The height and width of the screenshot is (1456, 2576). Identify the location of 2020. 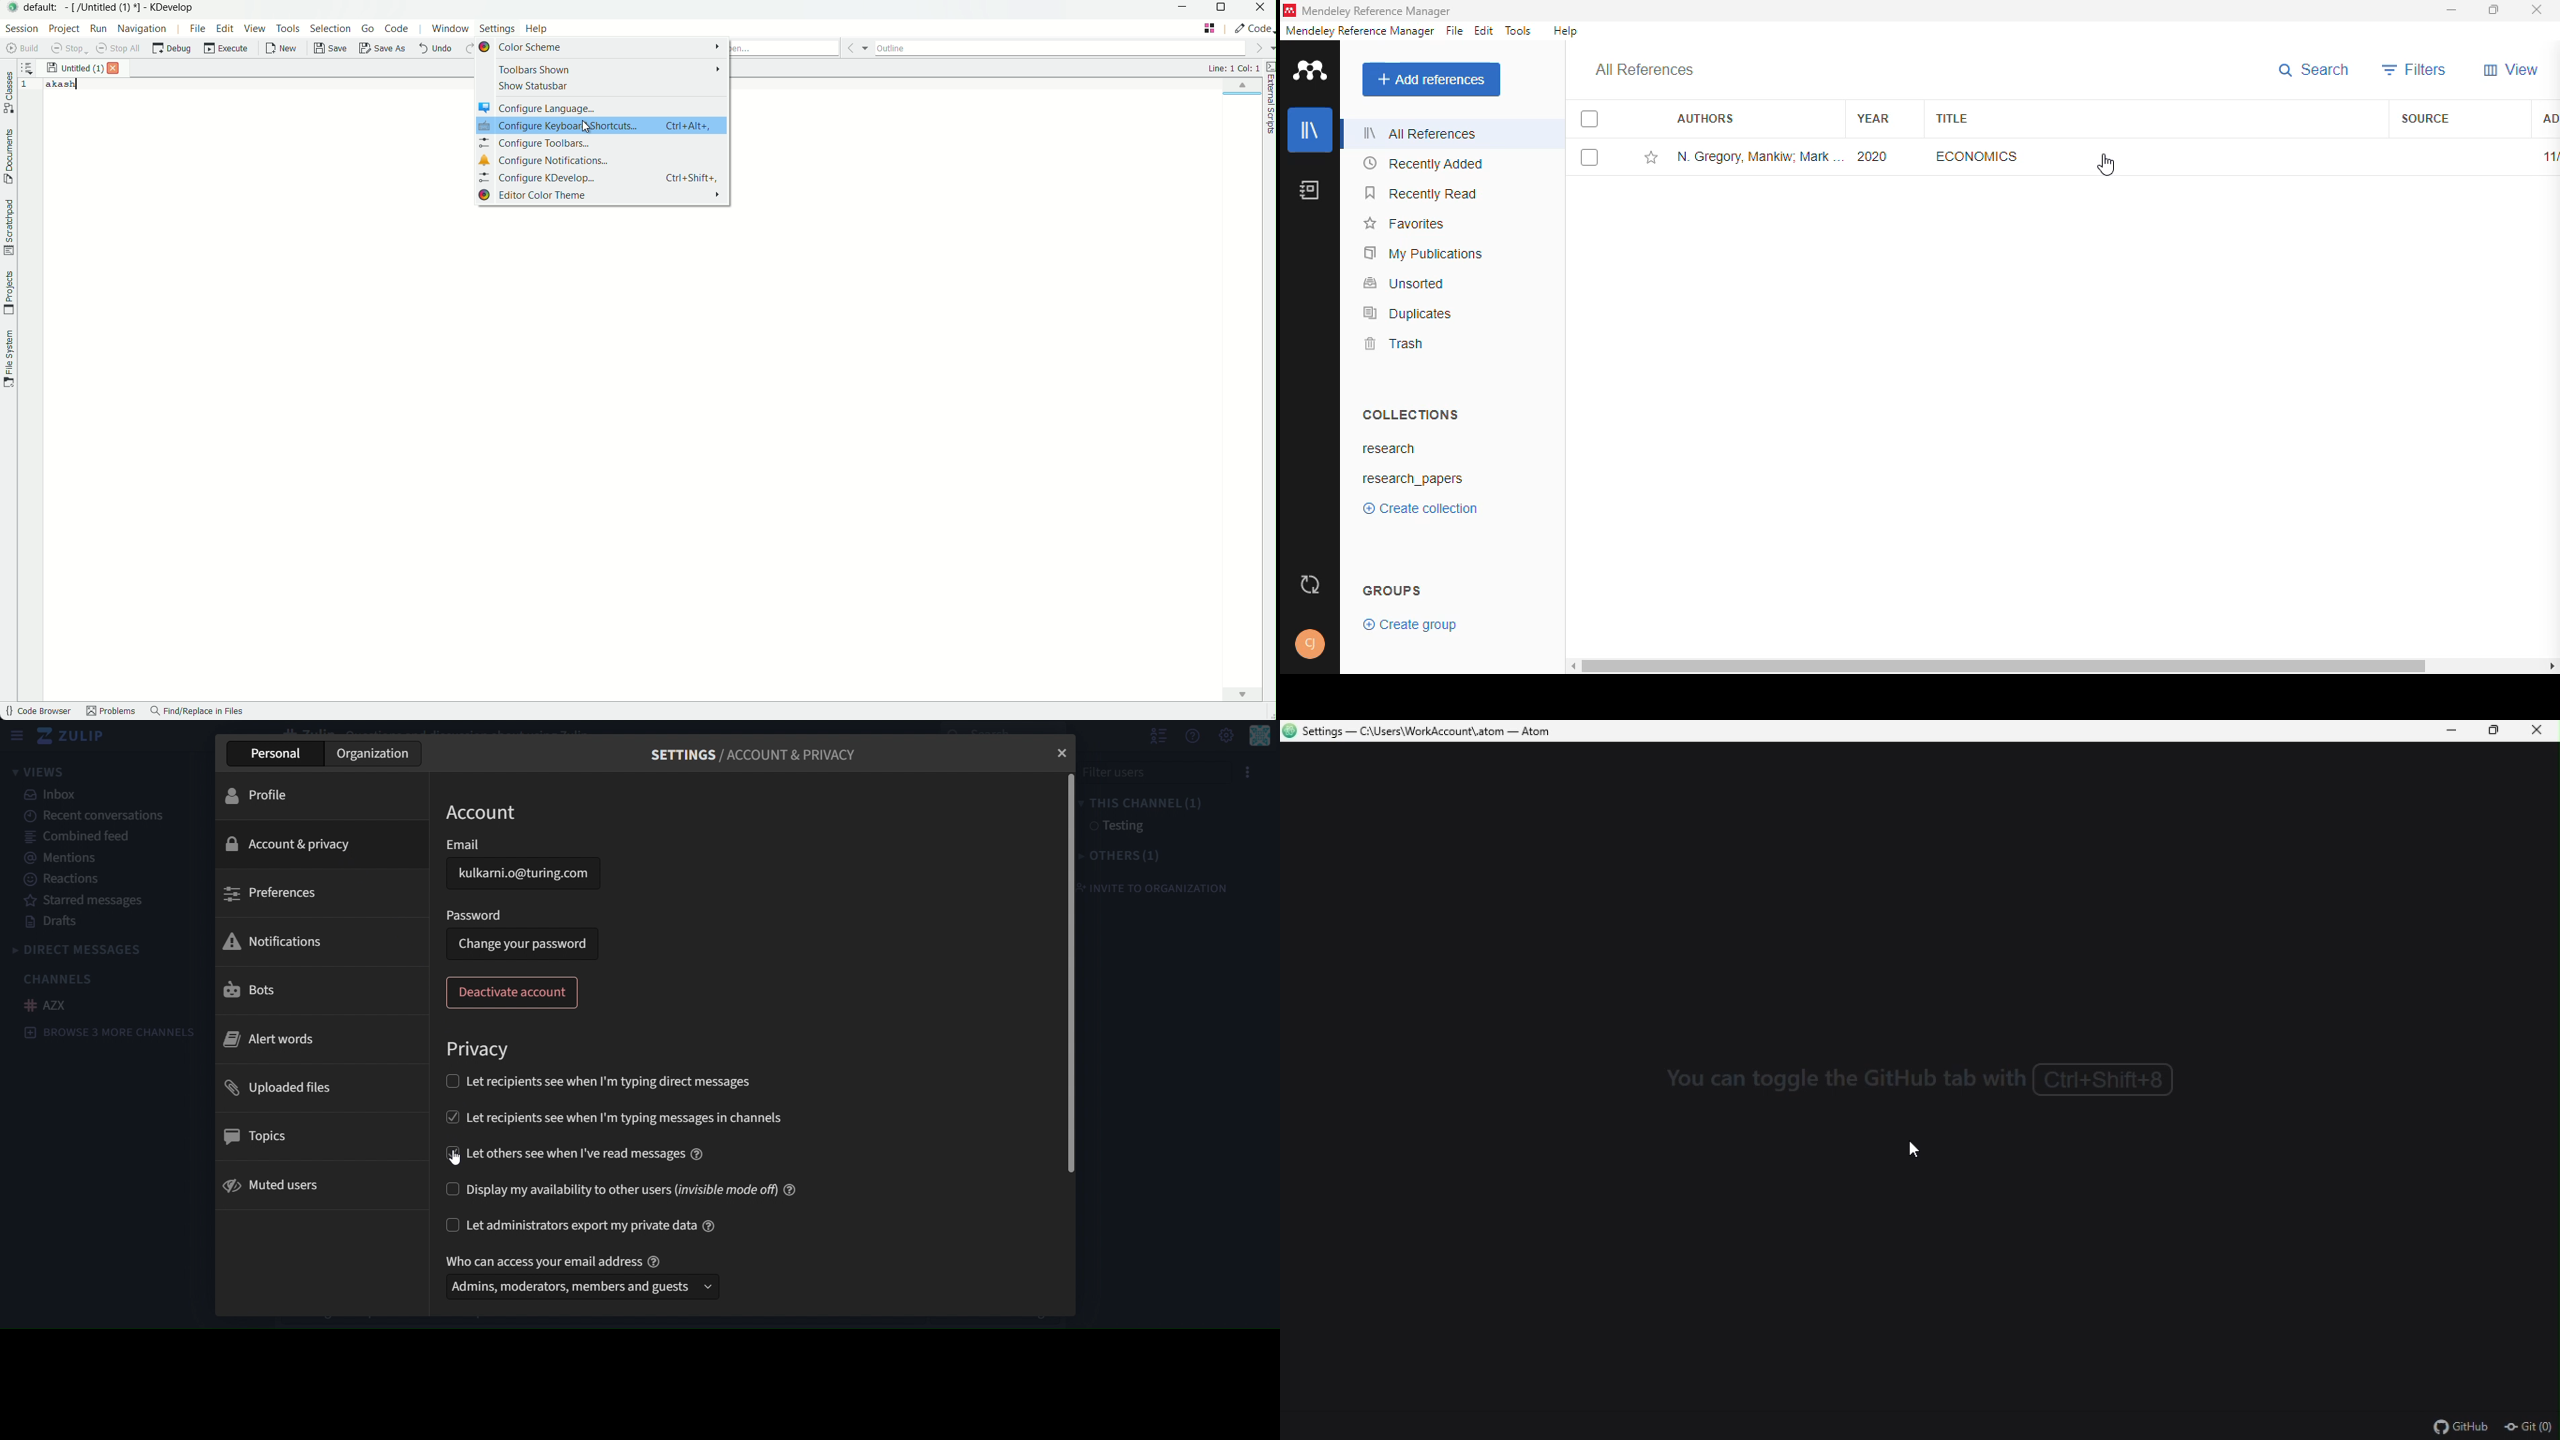
(1873, 156).